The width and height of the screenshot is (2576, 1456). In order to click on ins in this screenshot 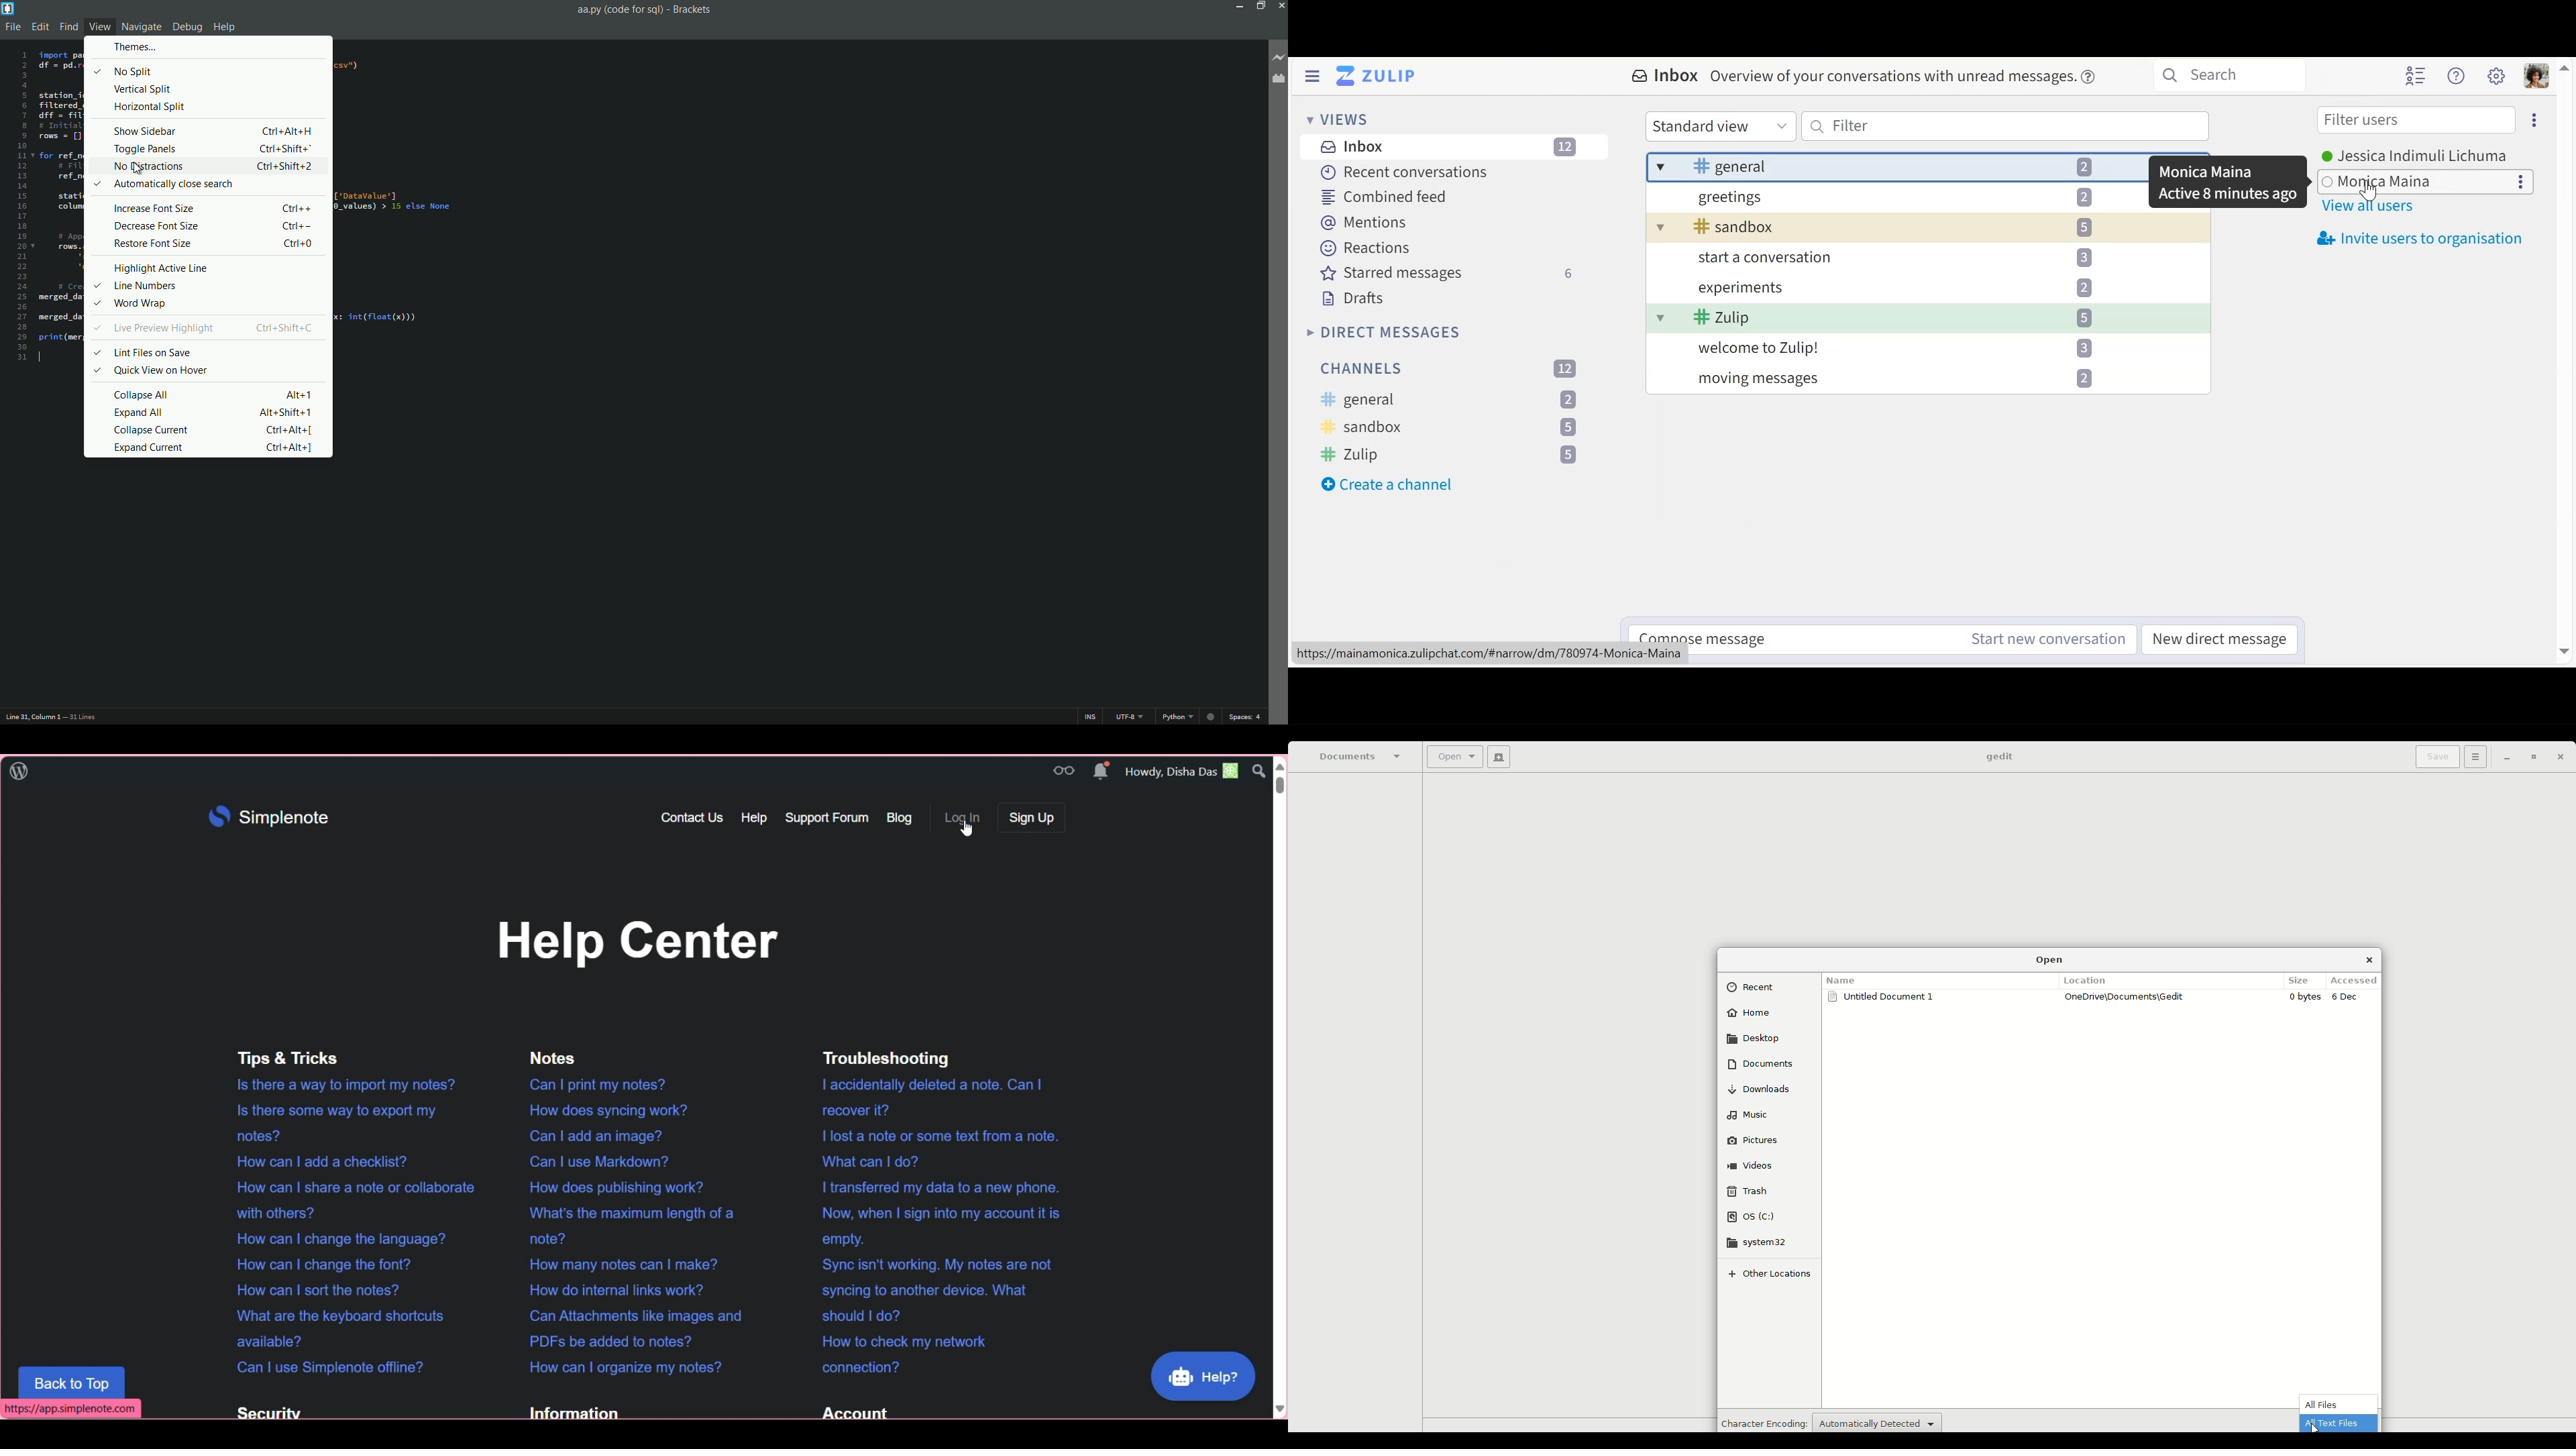, I will do `click(1091, 716)`.